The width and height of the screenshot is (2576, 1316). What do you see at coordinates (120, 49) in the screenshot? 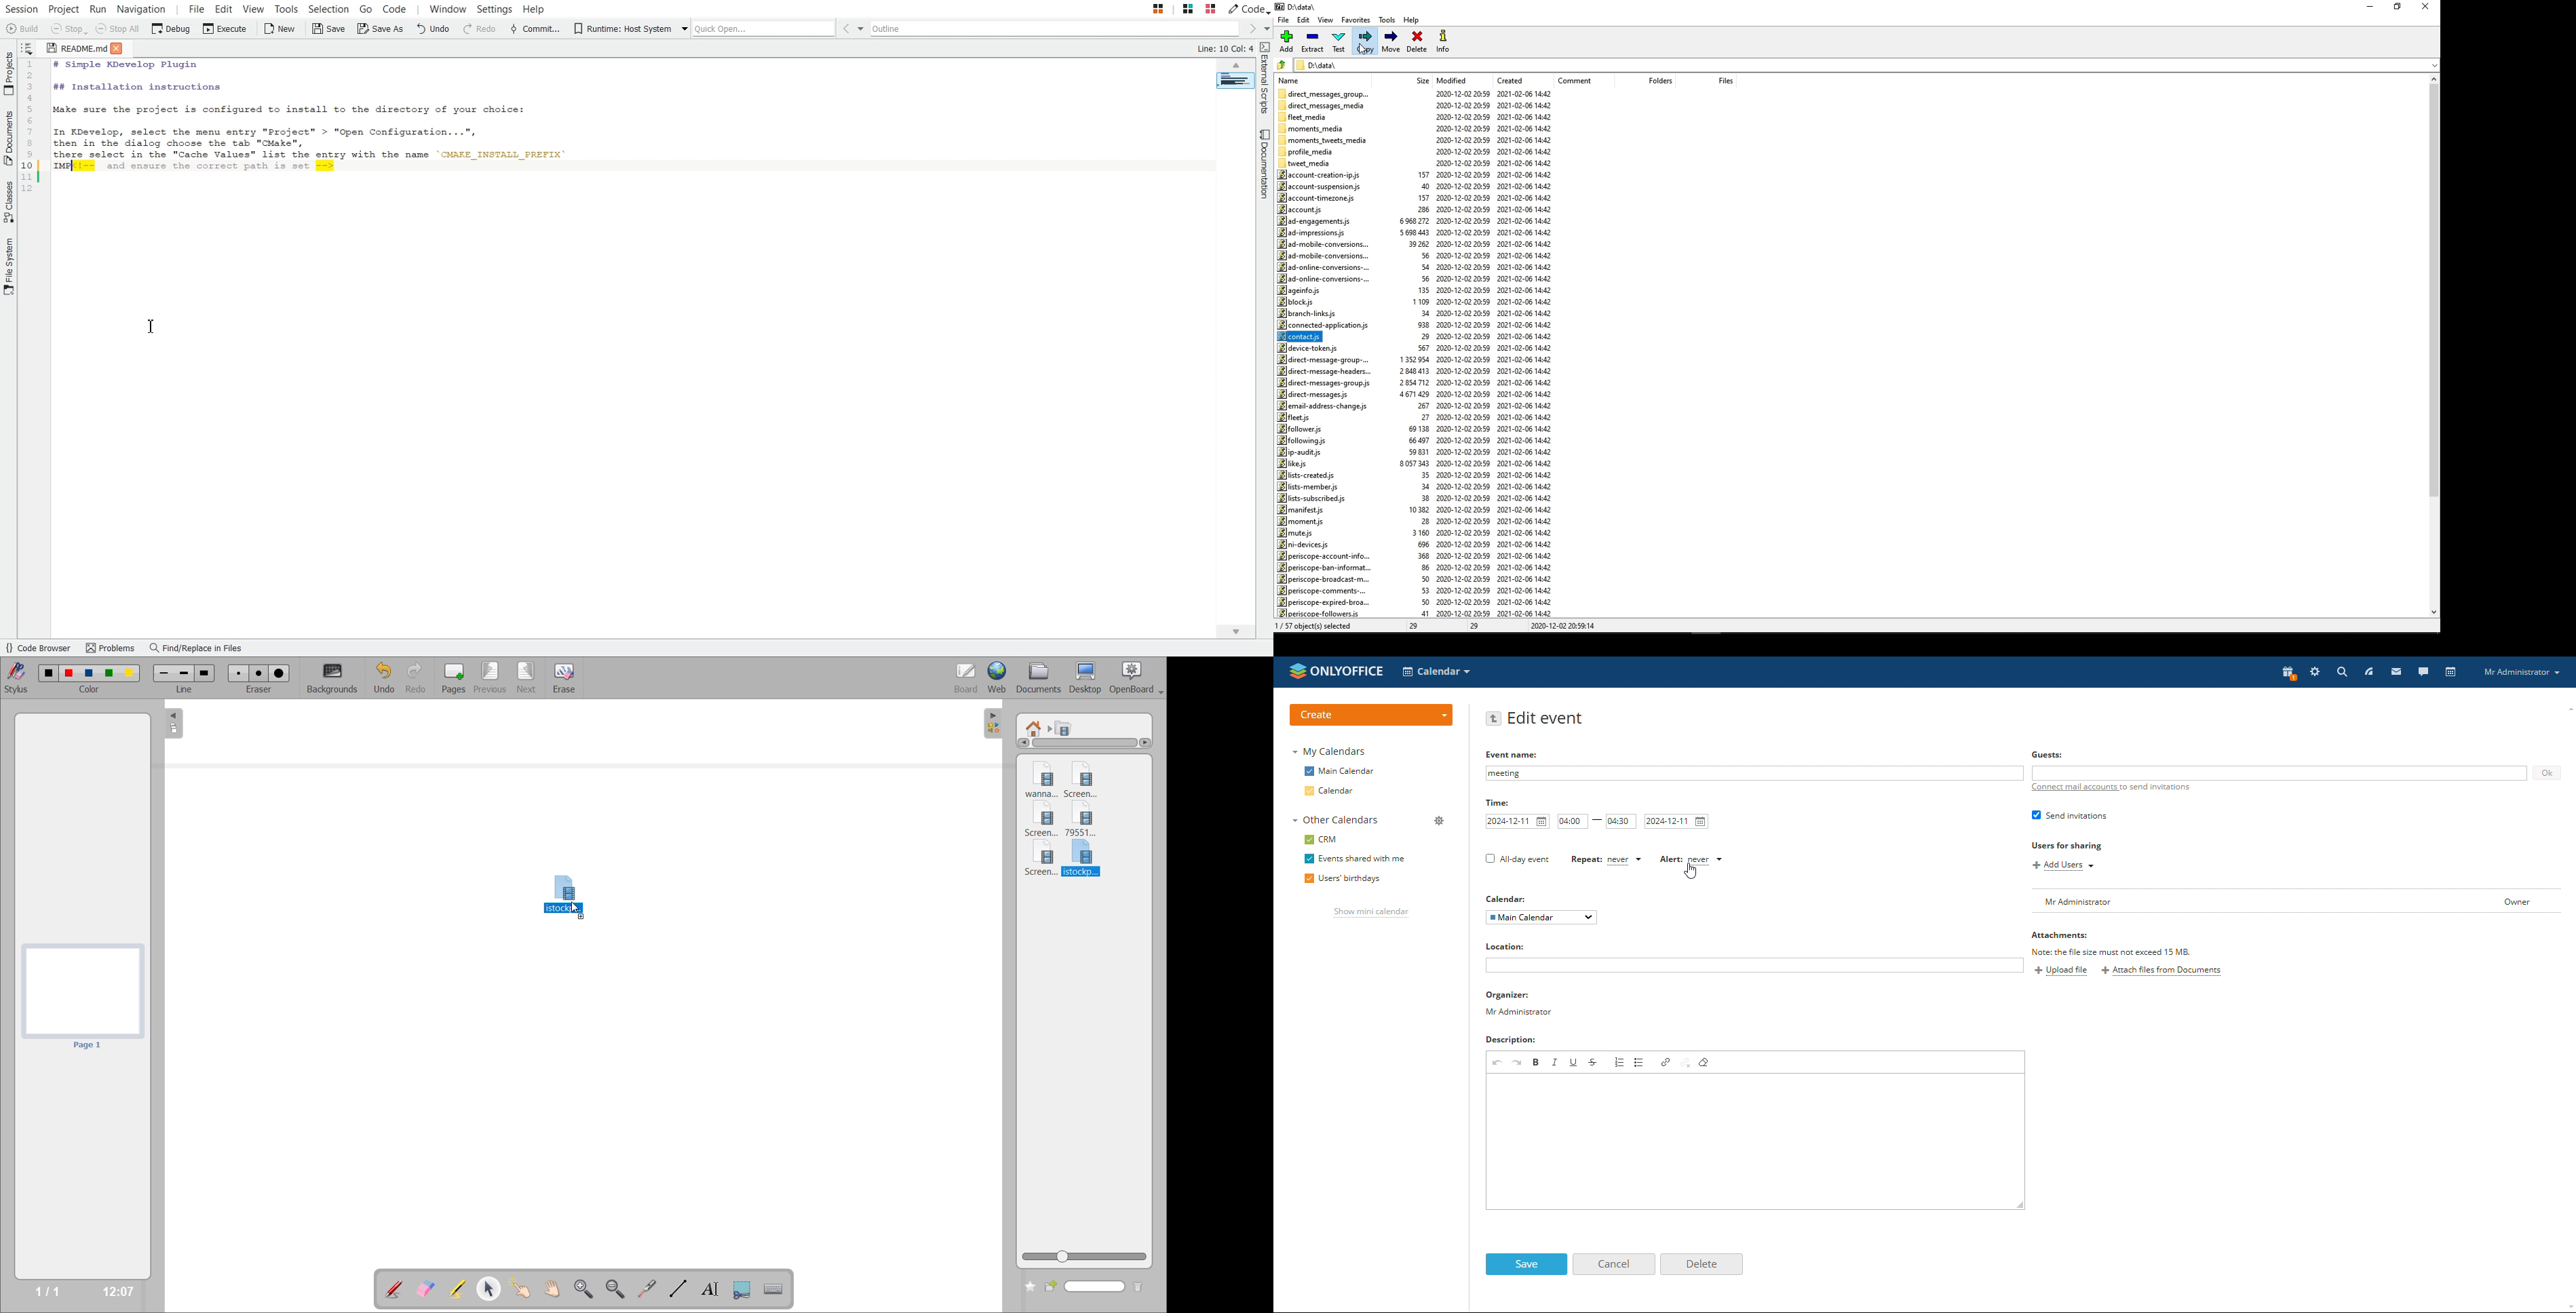
I see `Close` at bounding box center [120, 49].